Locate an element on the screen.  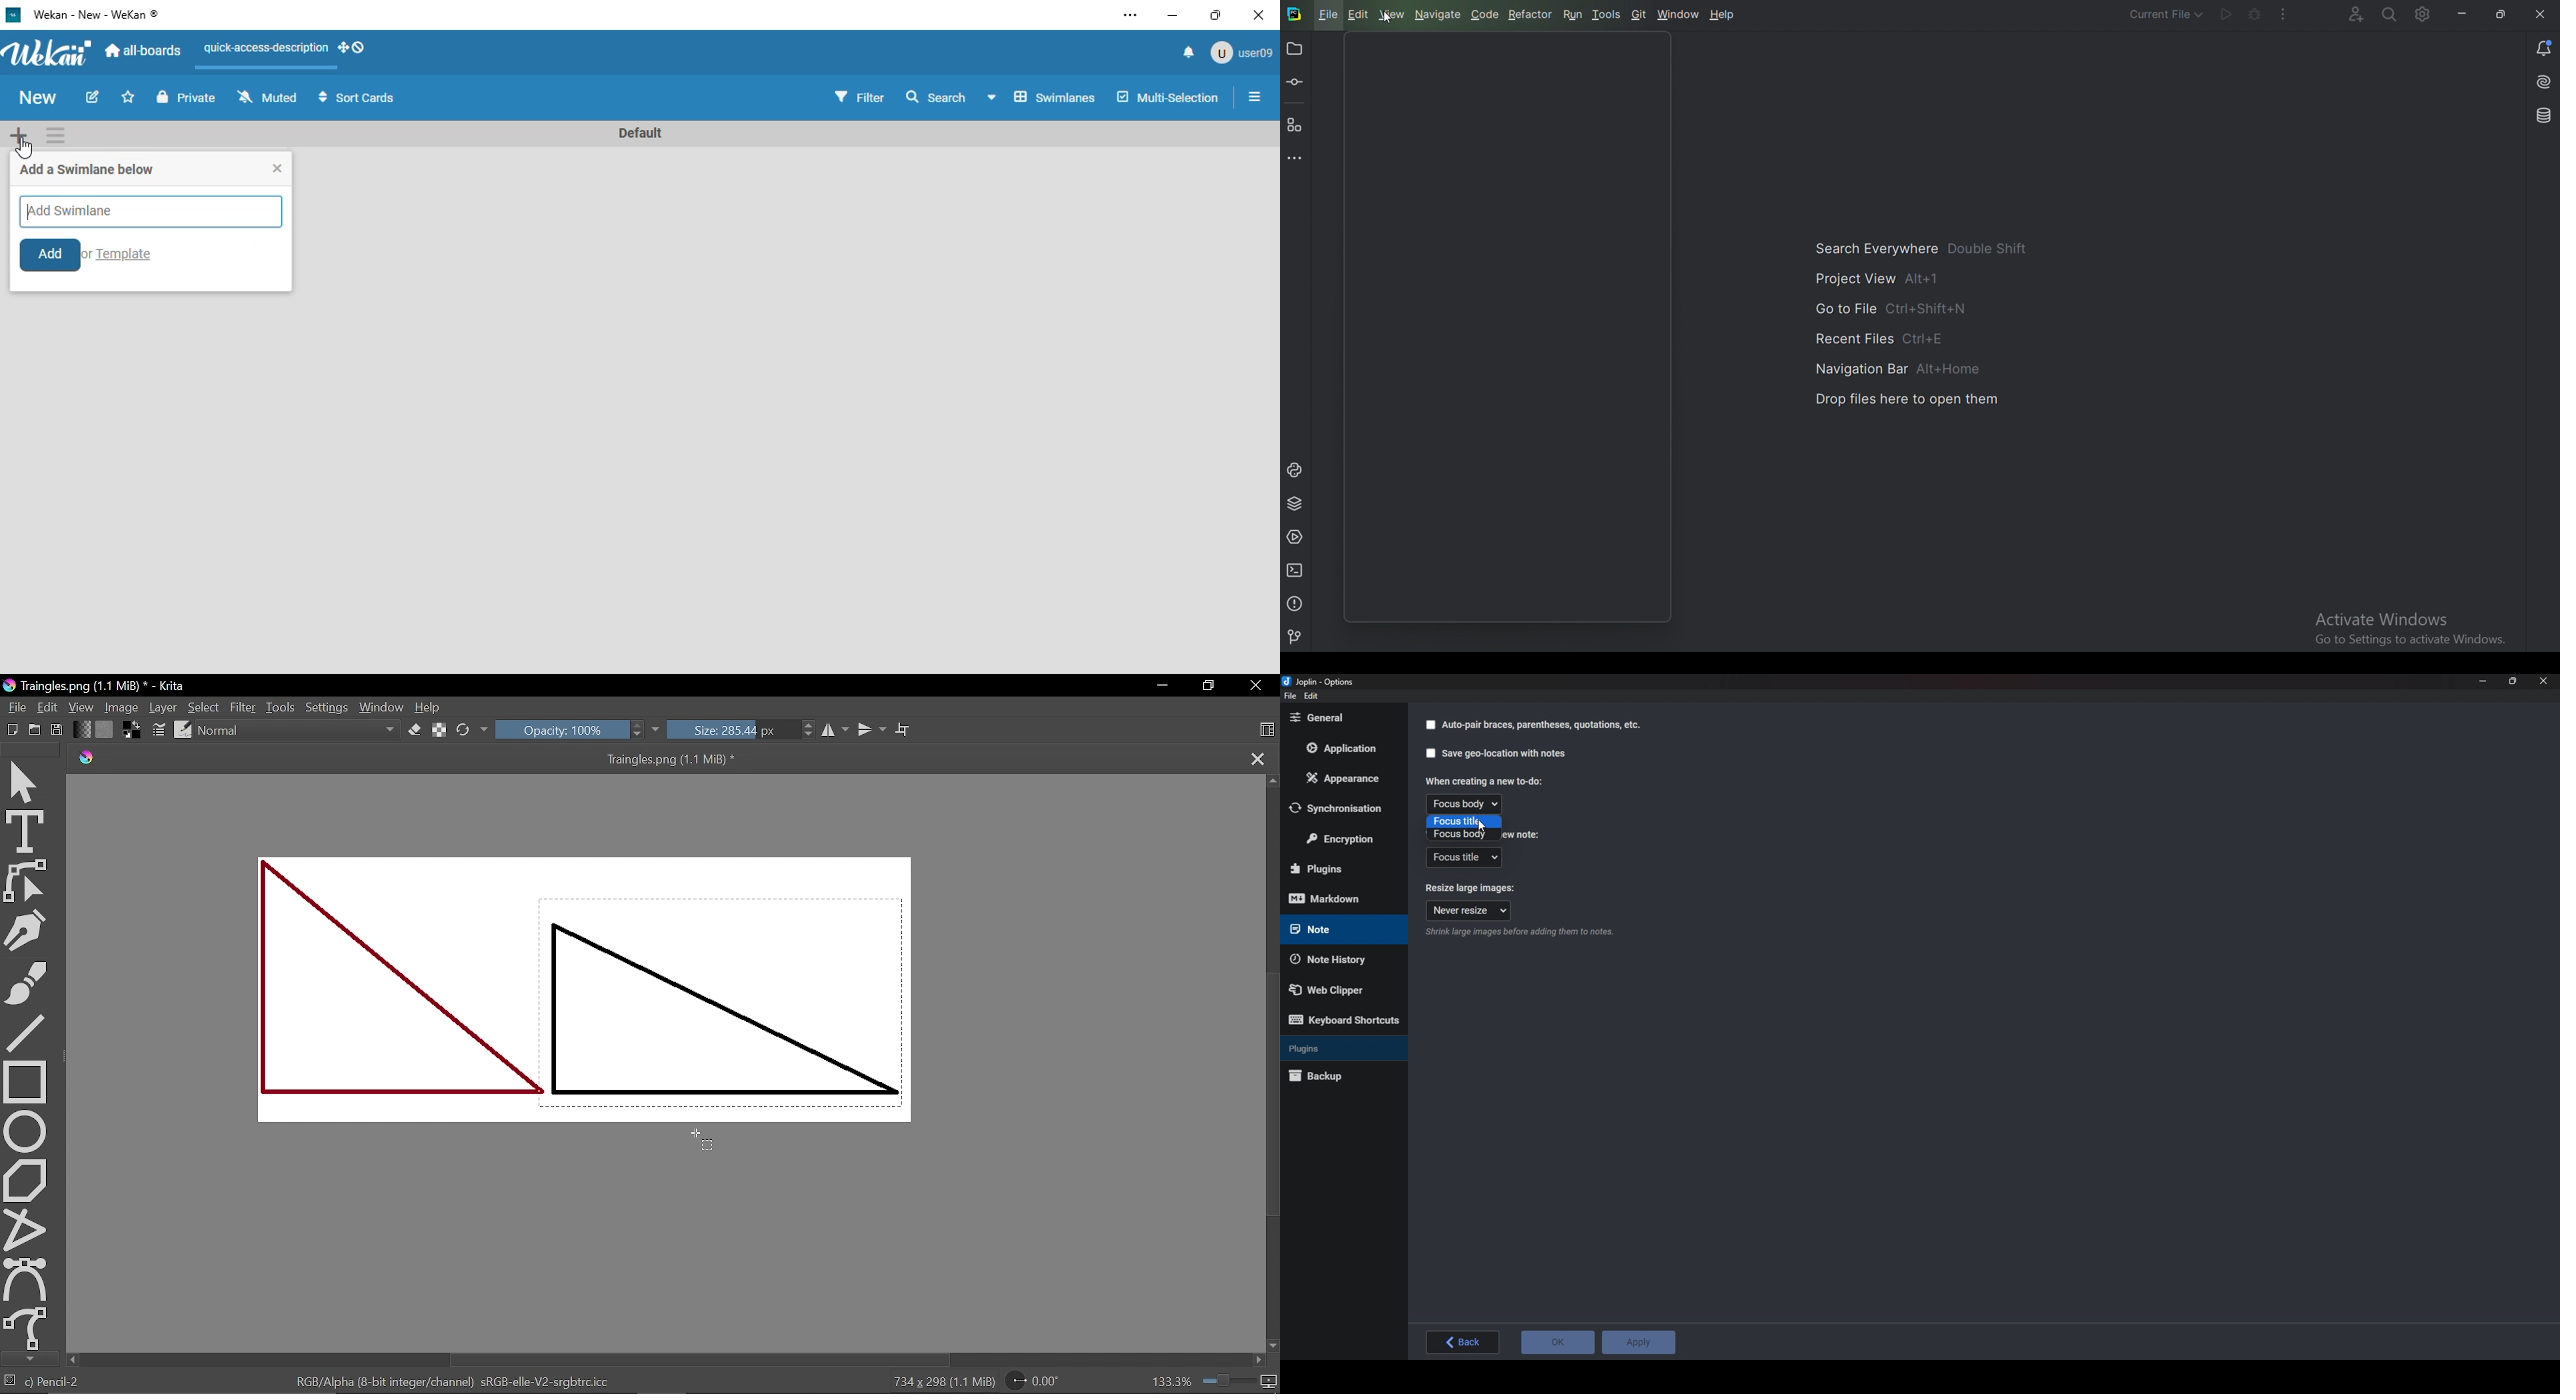
settings and more is located at coordinates (1130, 15).